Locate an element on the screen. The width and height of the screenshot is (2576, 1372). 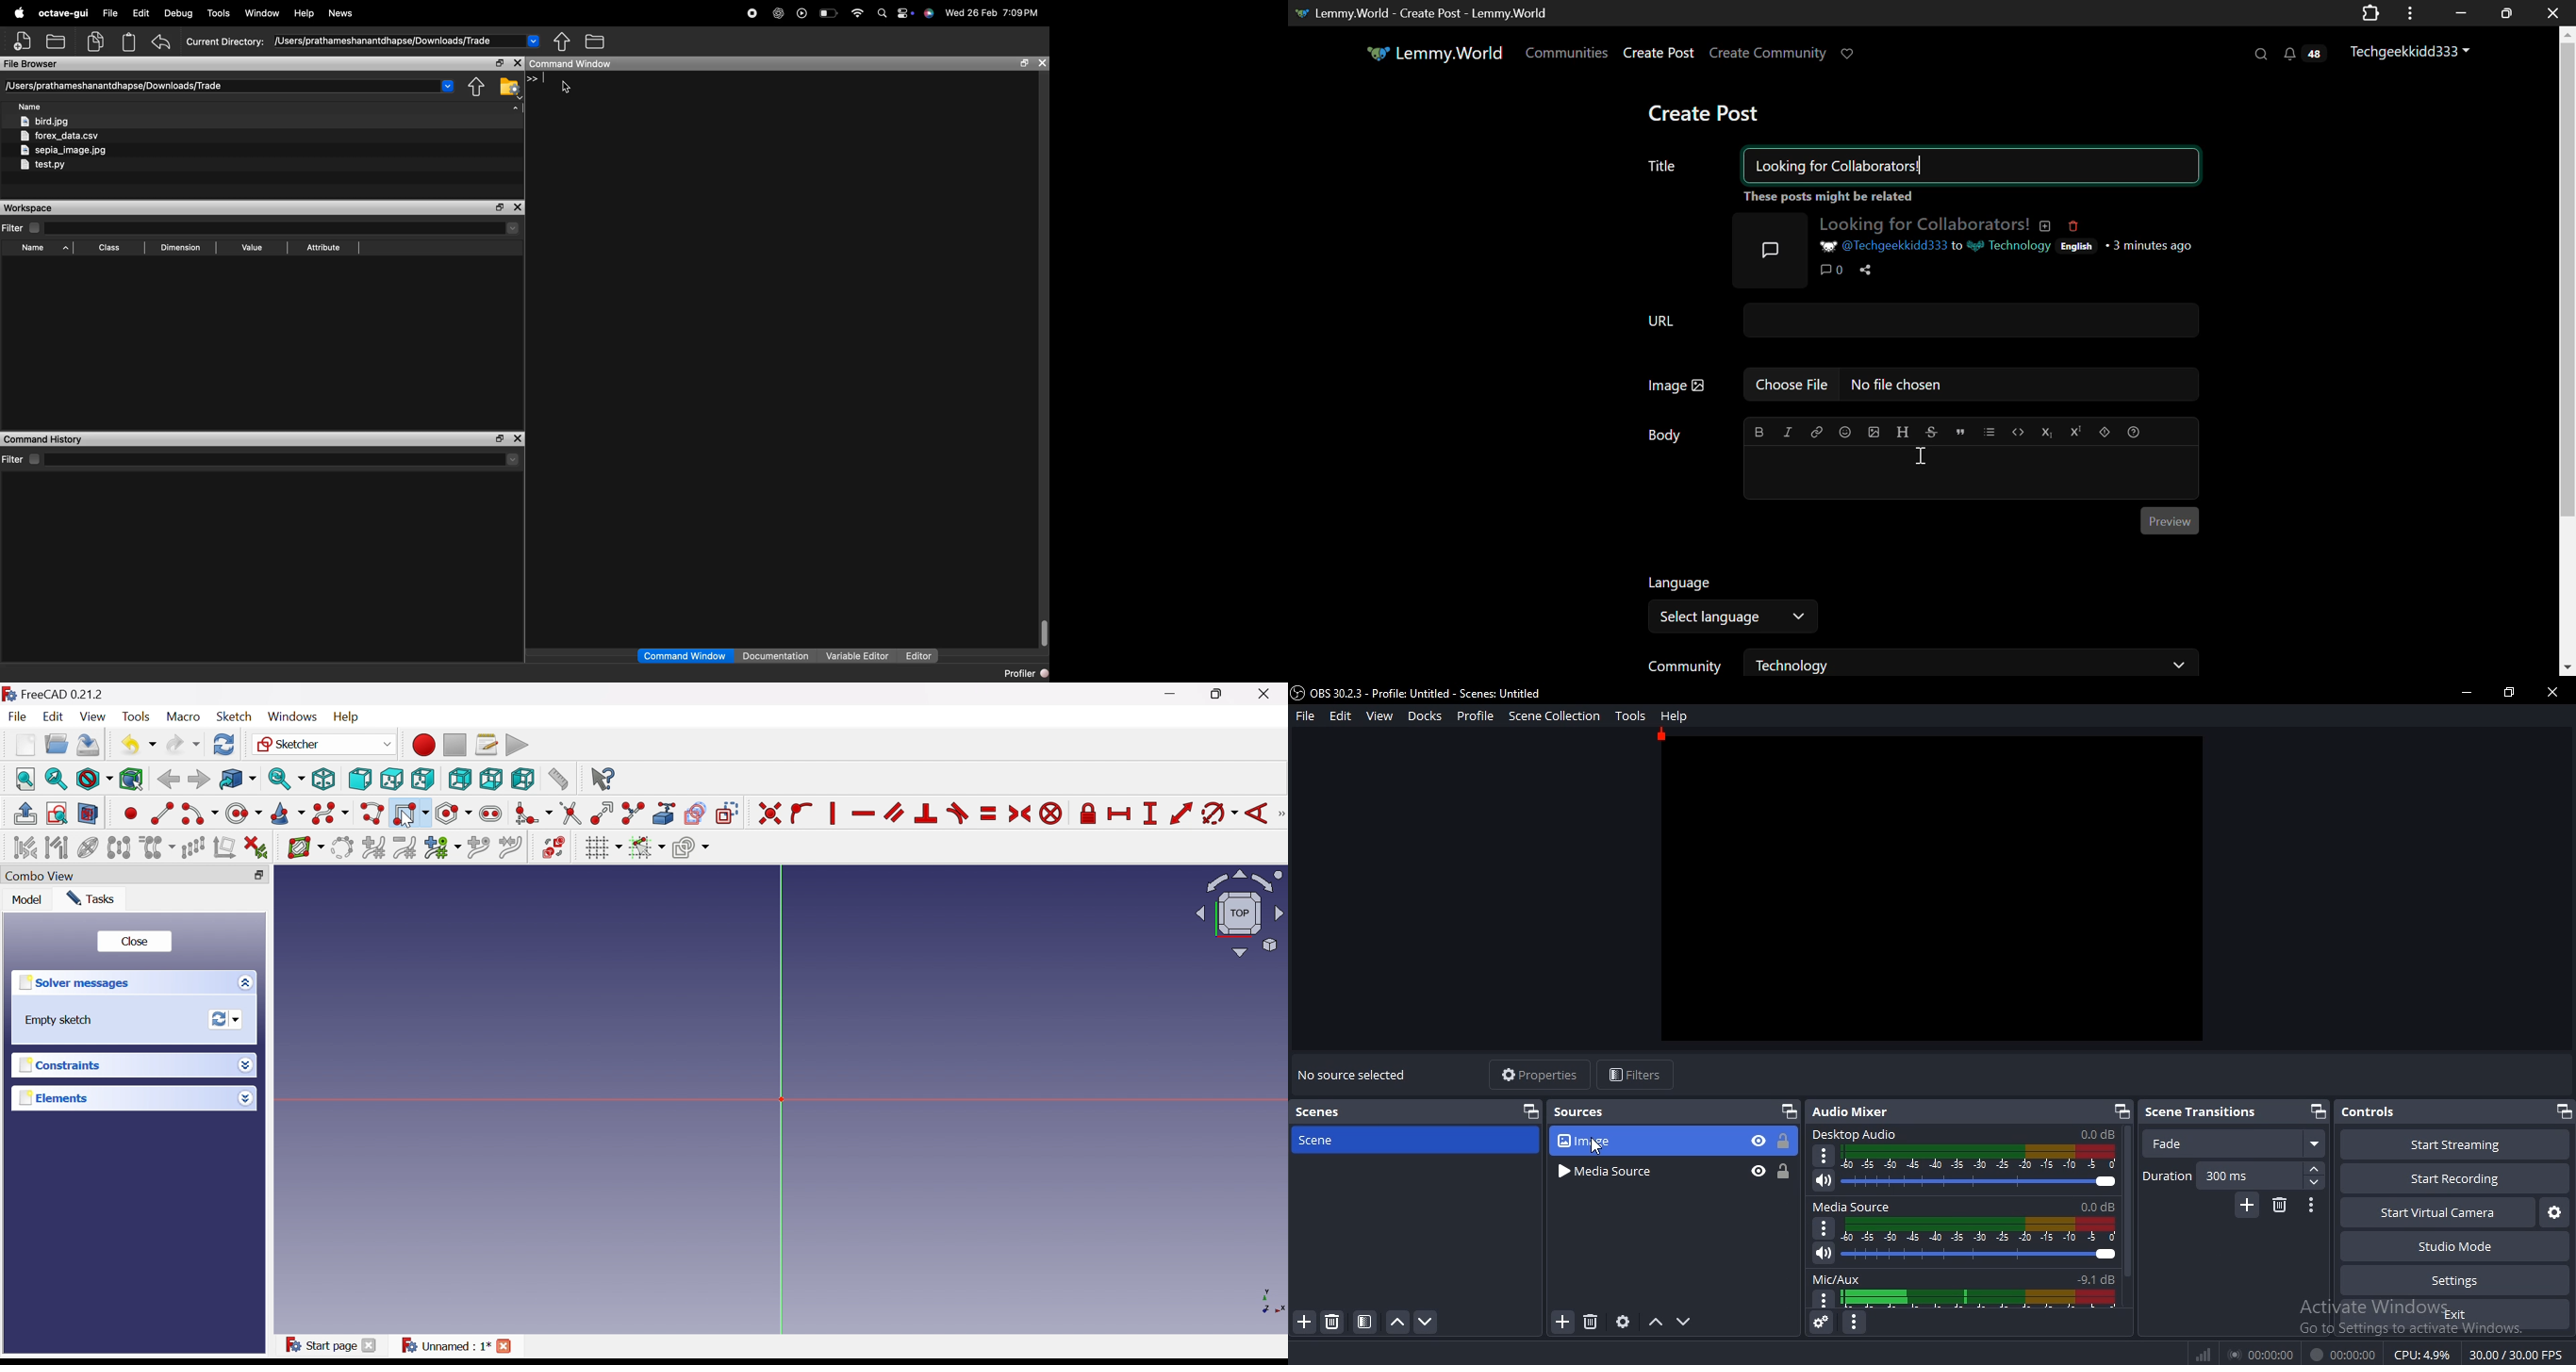
file is located at coordinates (1305, 715).